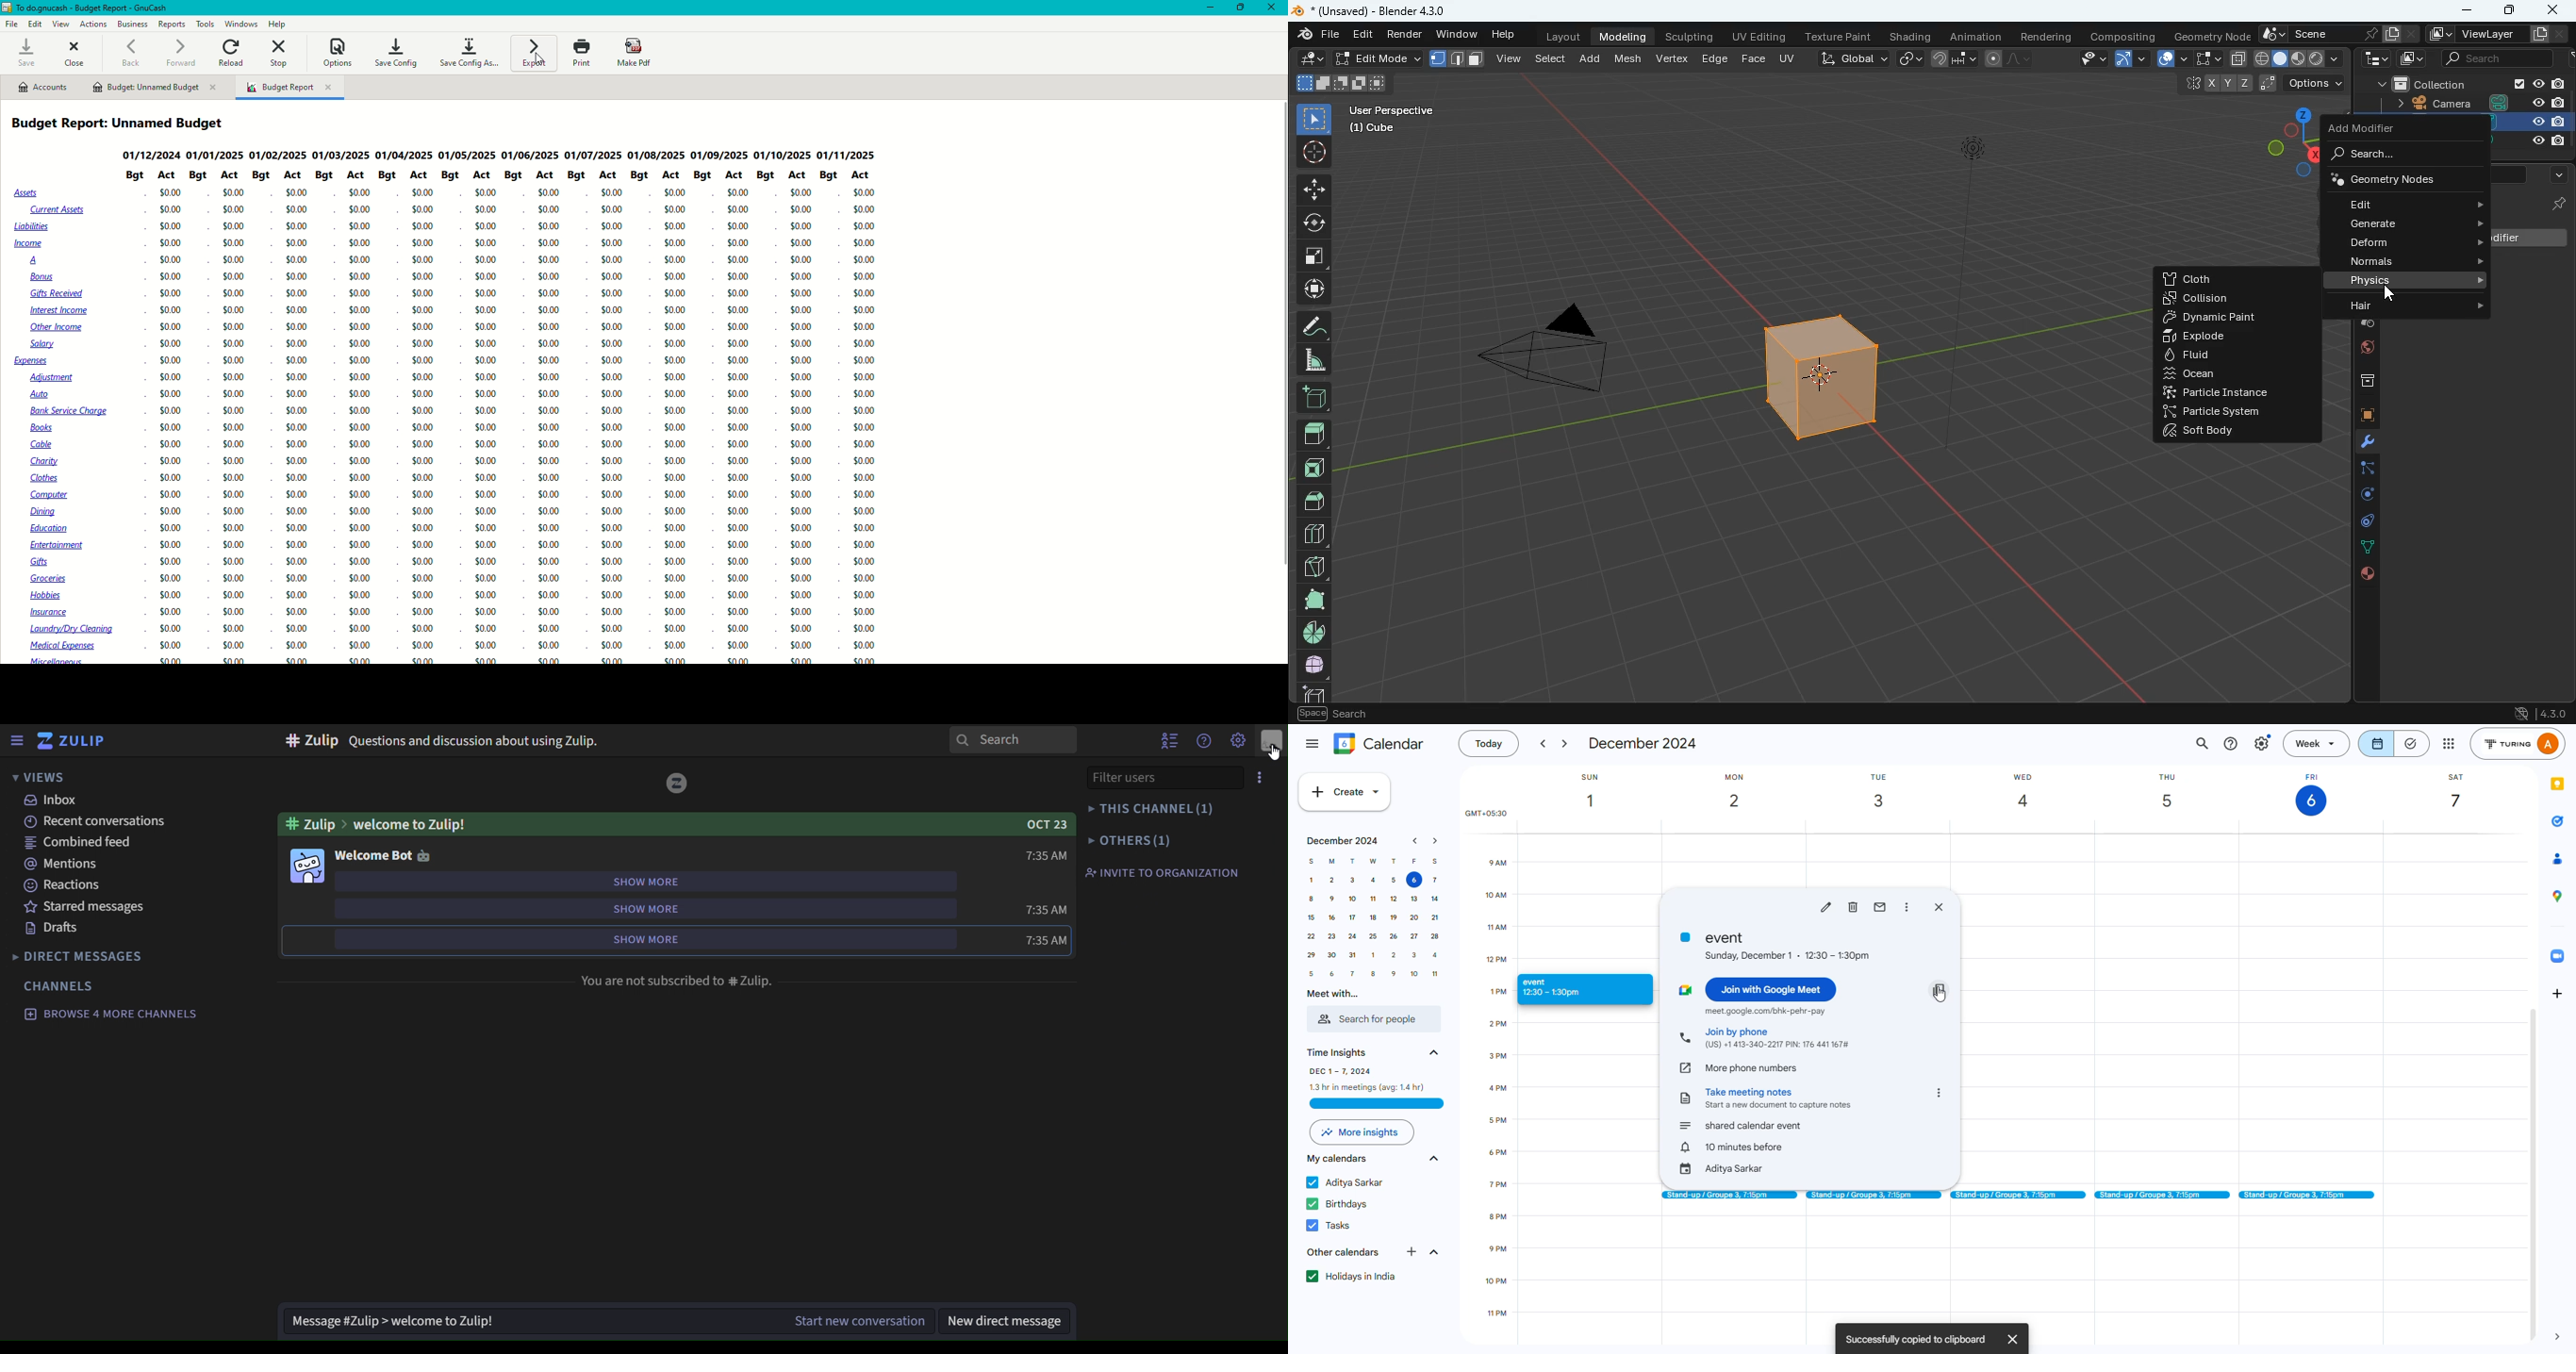 The width and height of the screenshot is (2576, 1372). I want to click on $0.00, so click(547, 262).